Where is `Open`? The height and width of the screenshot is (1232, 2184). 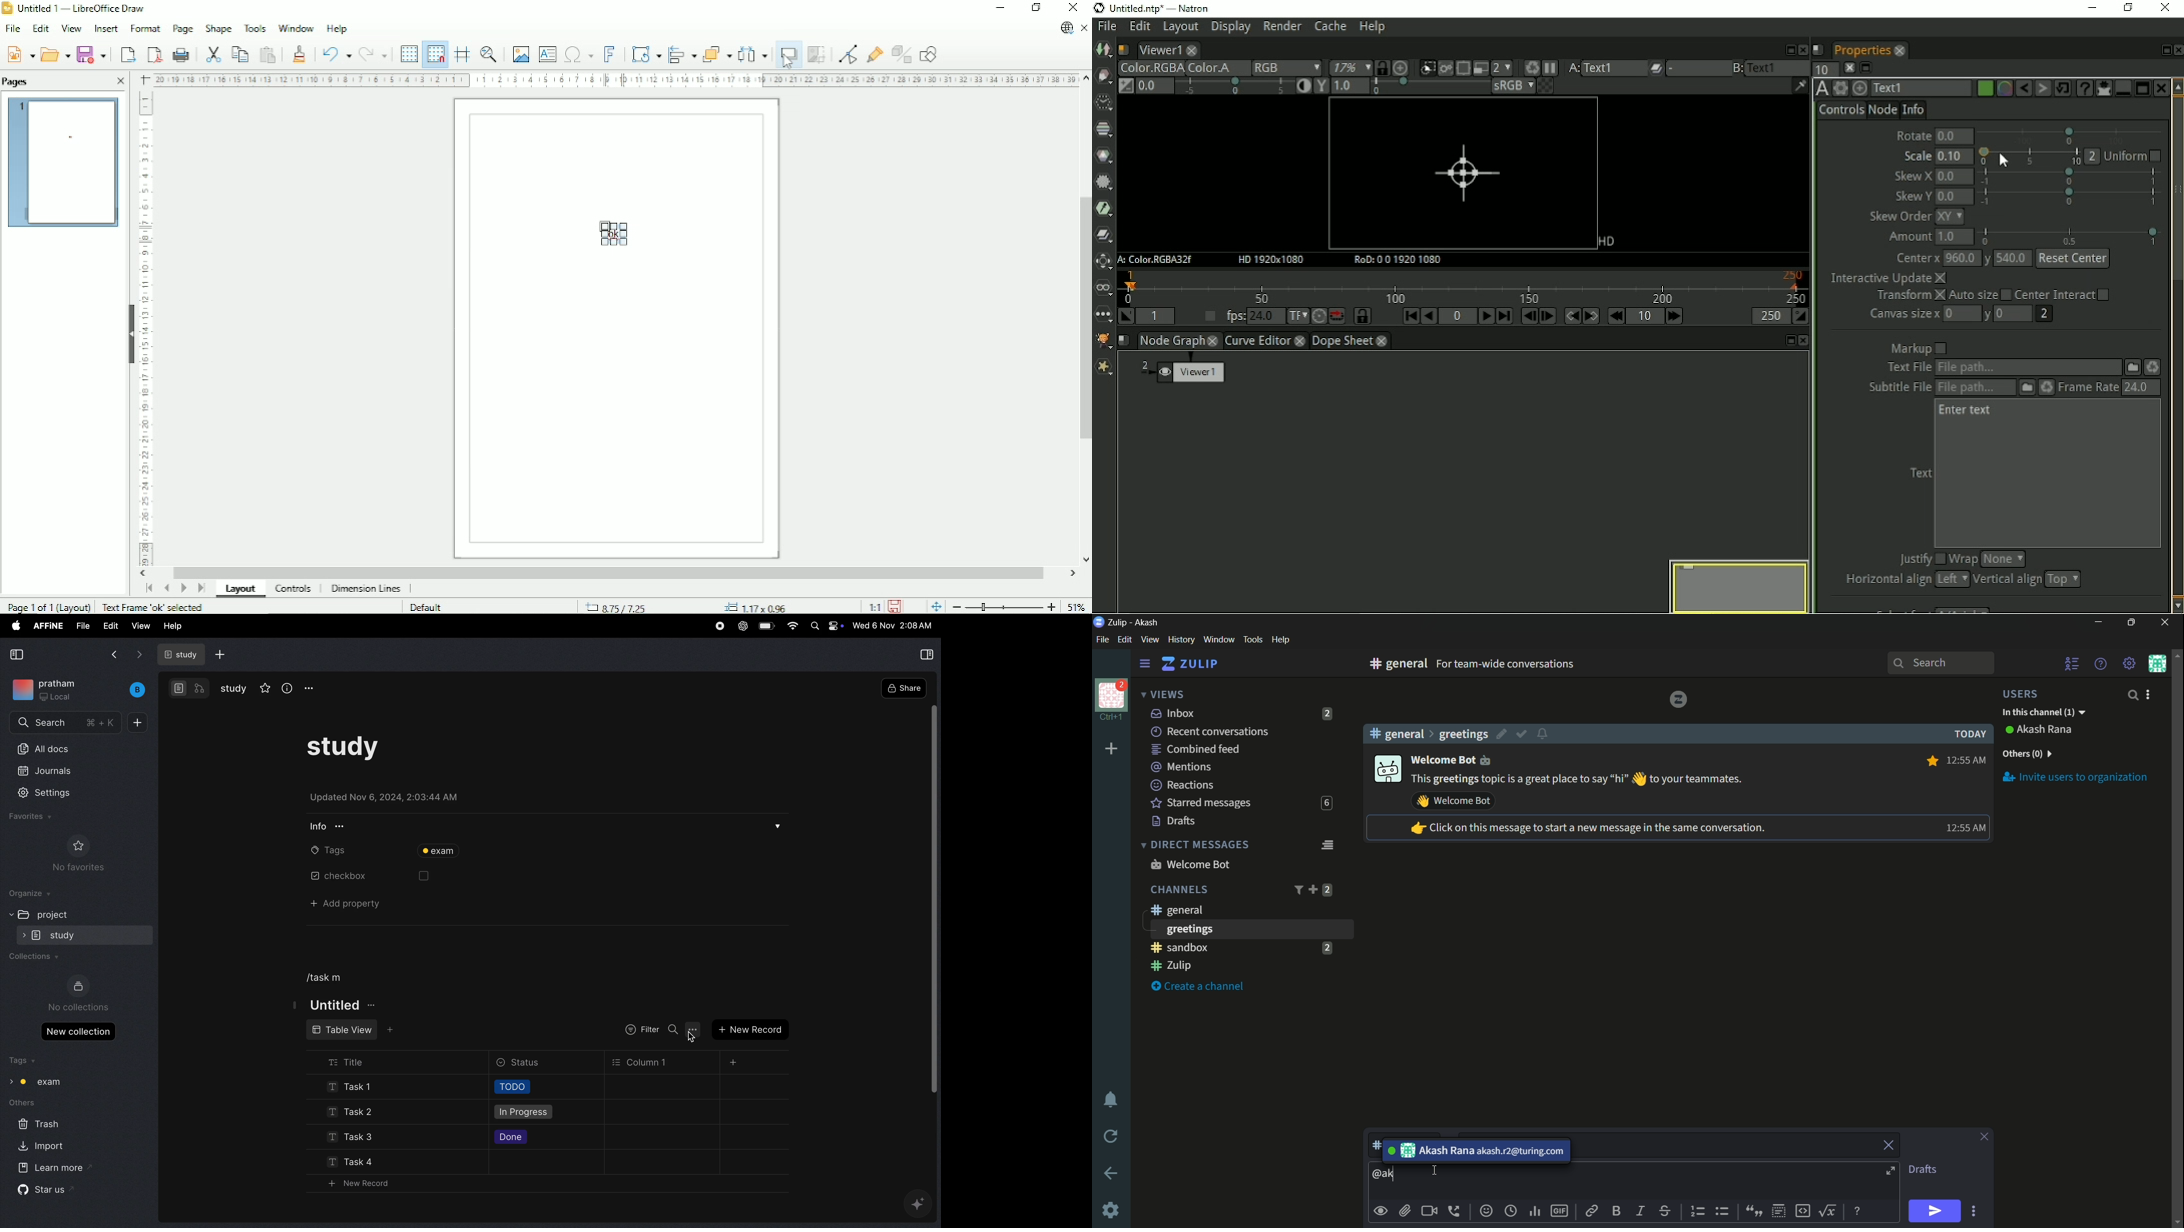 Open is located at coordinates (56, 54).